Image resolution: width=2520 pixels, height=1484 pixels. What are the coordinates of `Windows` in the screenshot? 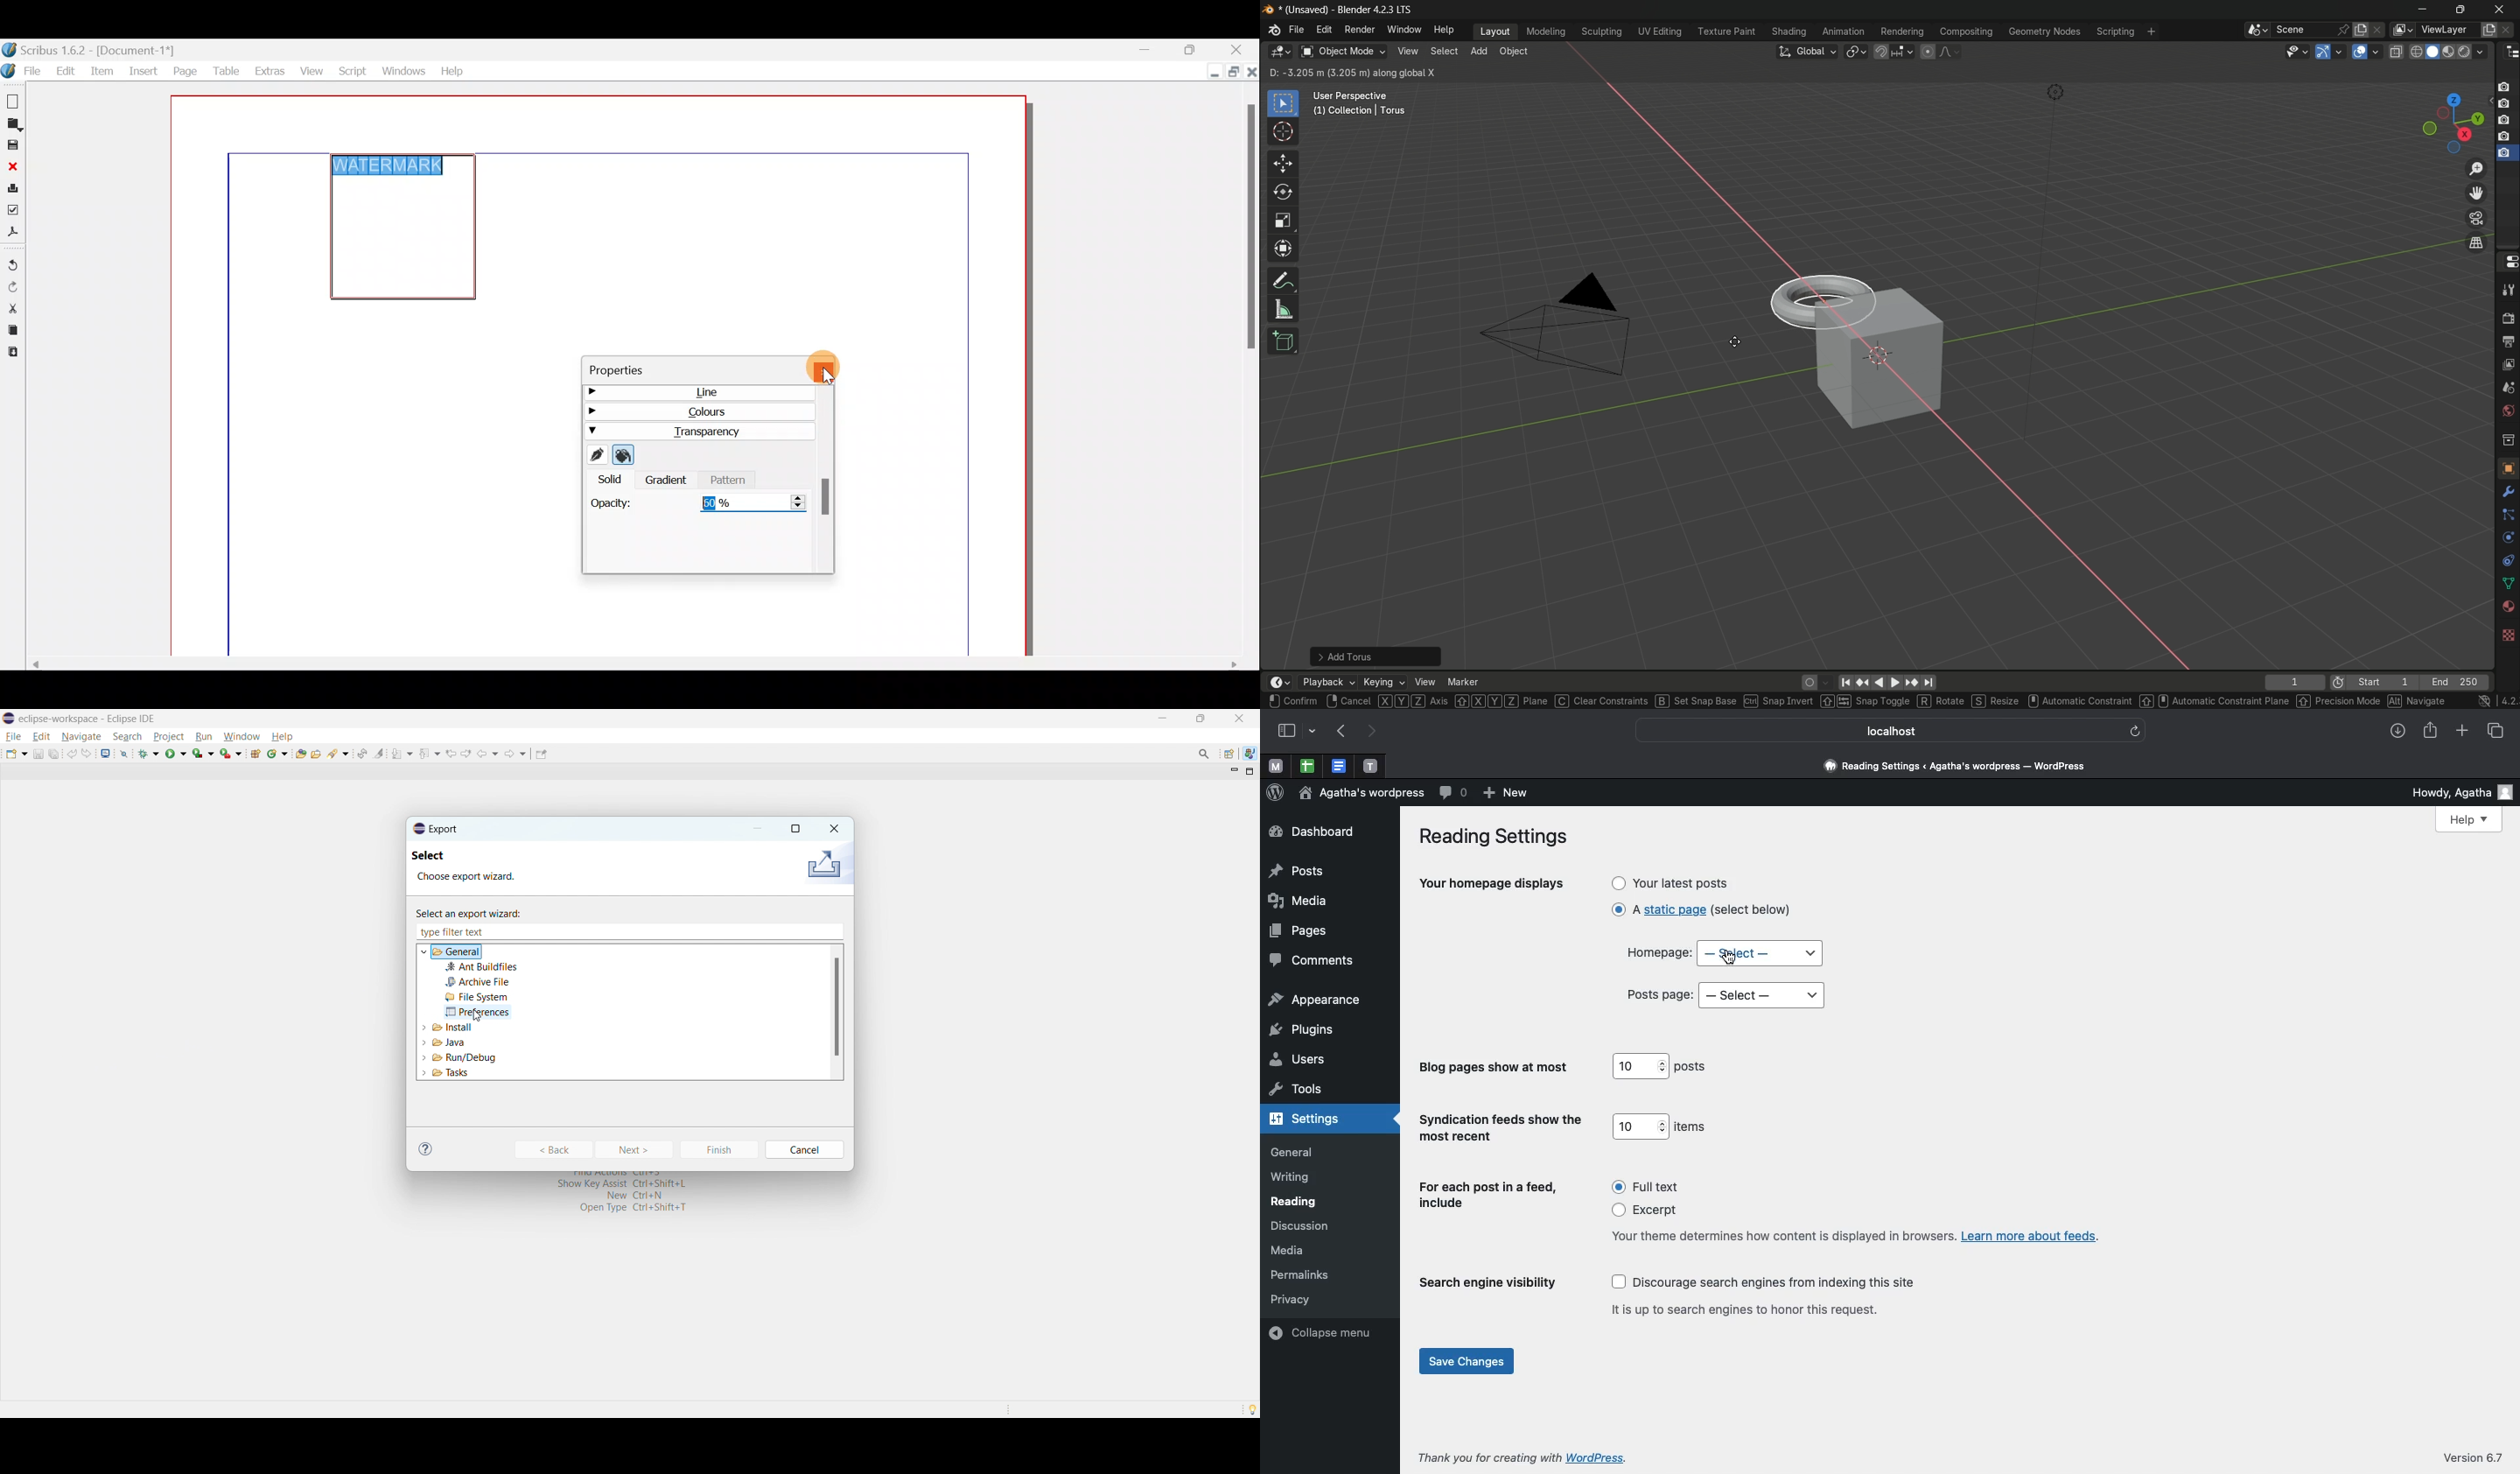 It's located at (404, 70).